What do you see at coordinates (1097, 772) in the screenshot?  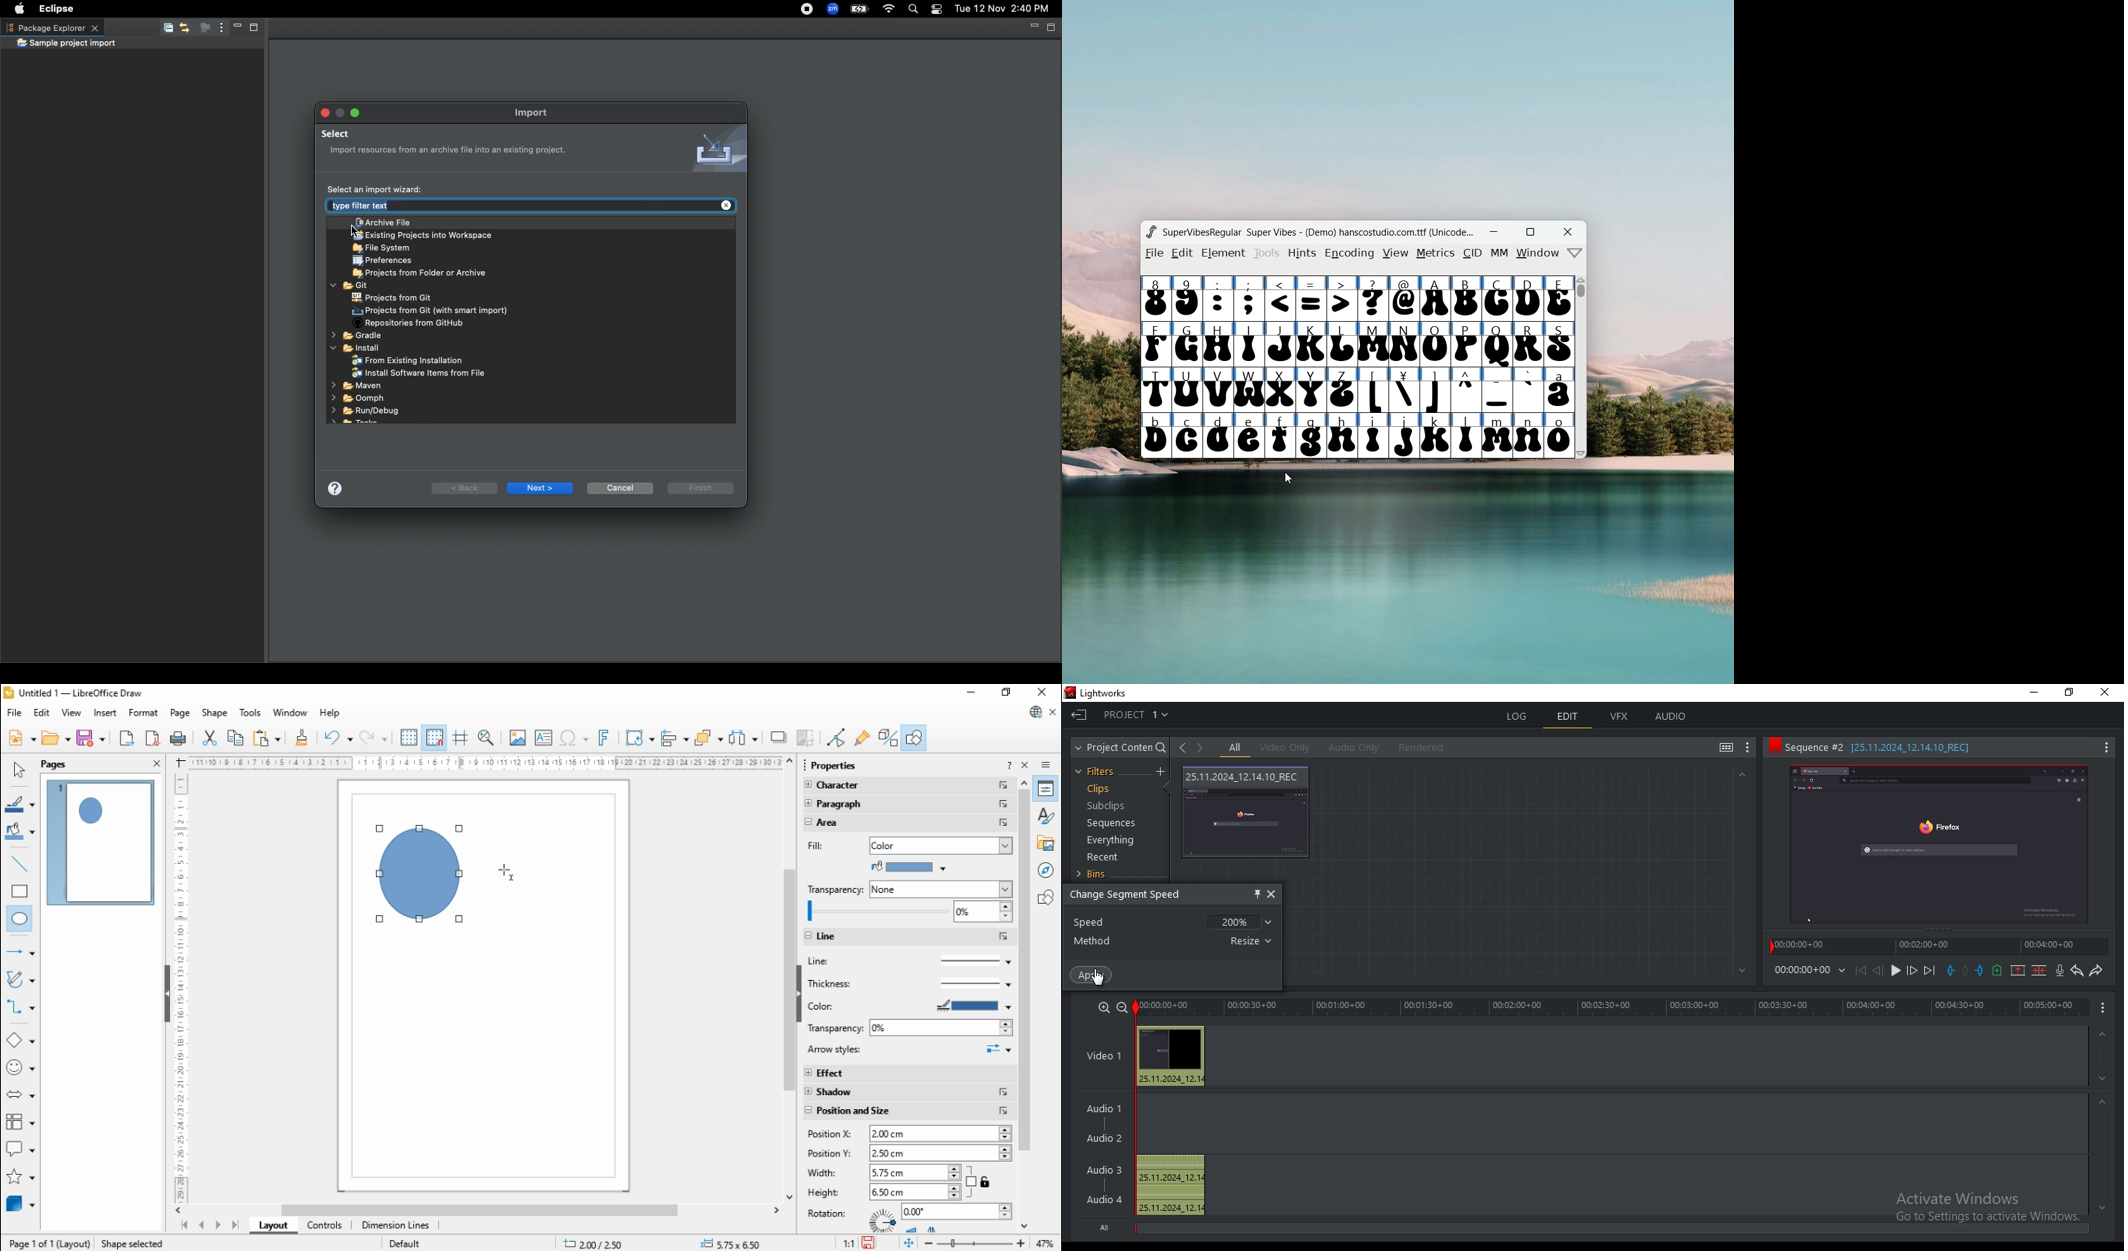 I see `filters` at bounding box center [1097, 772].